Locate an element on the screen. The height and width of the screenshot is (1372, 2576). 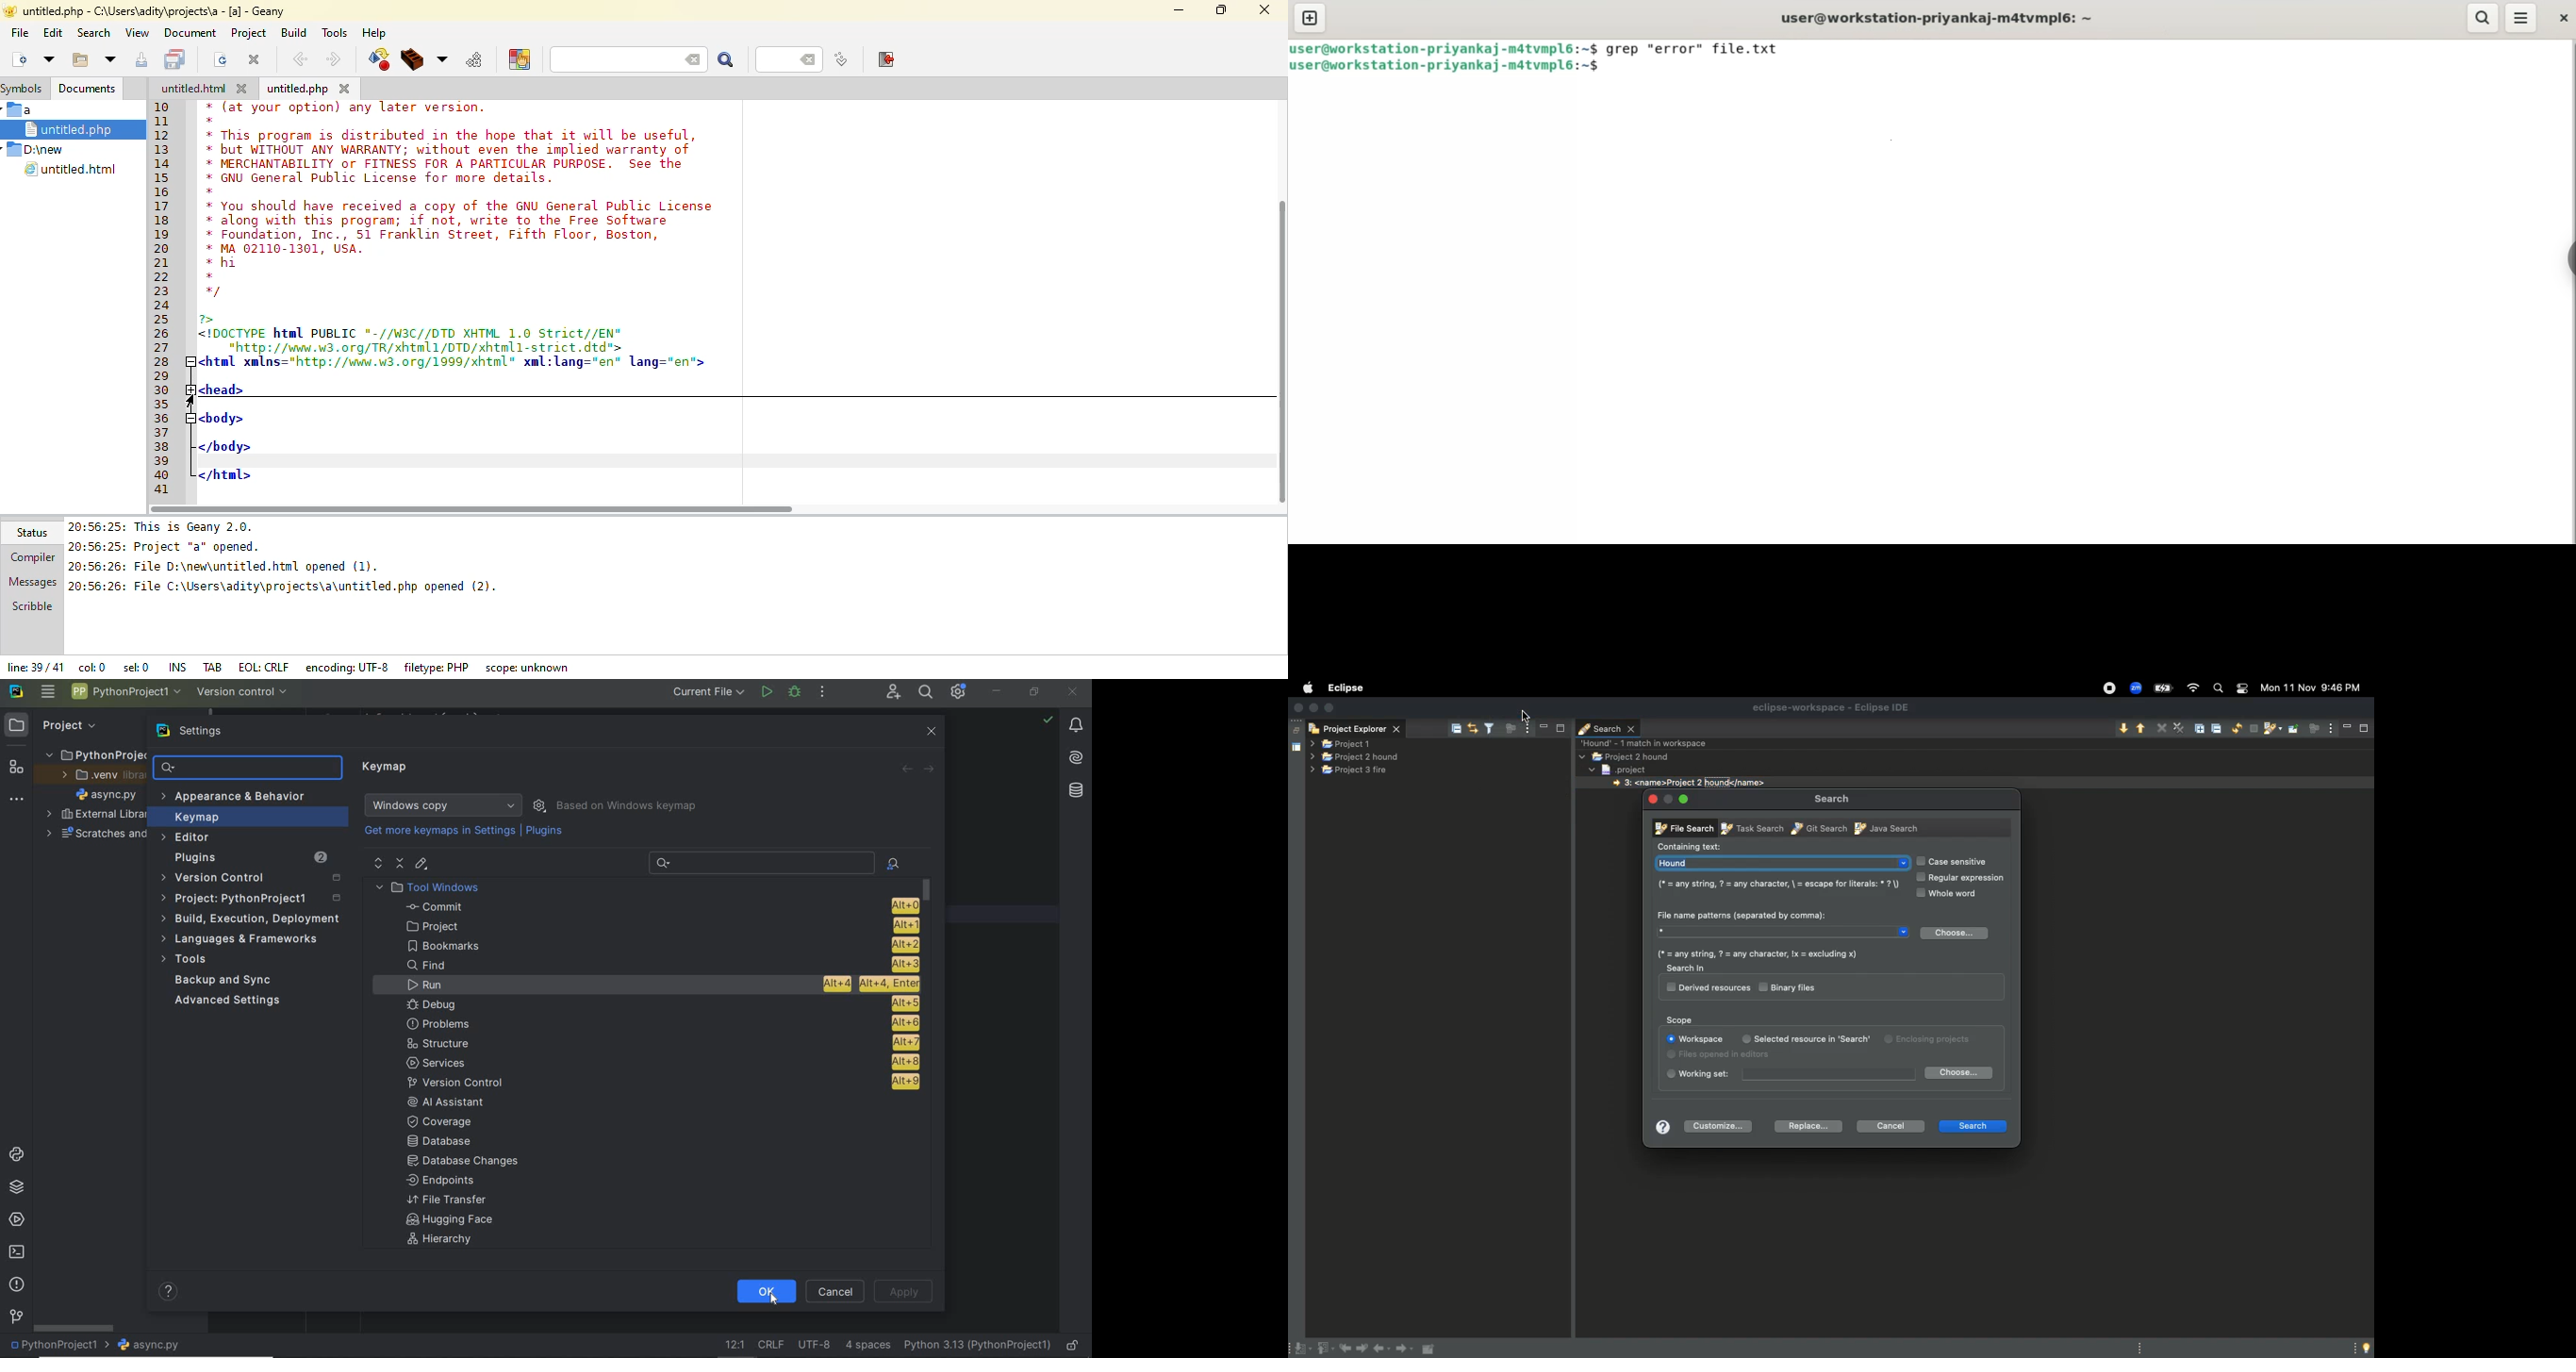
edit is located at coordinates (53, 32).